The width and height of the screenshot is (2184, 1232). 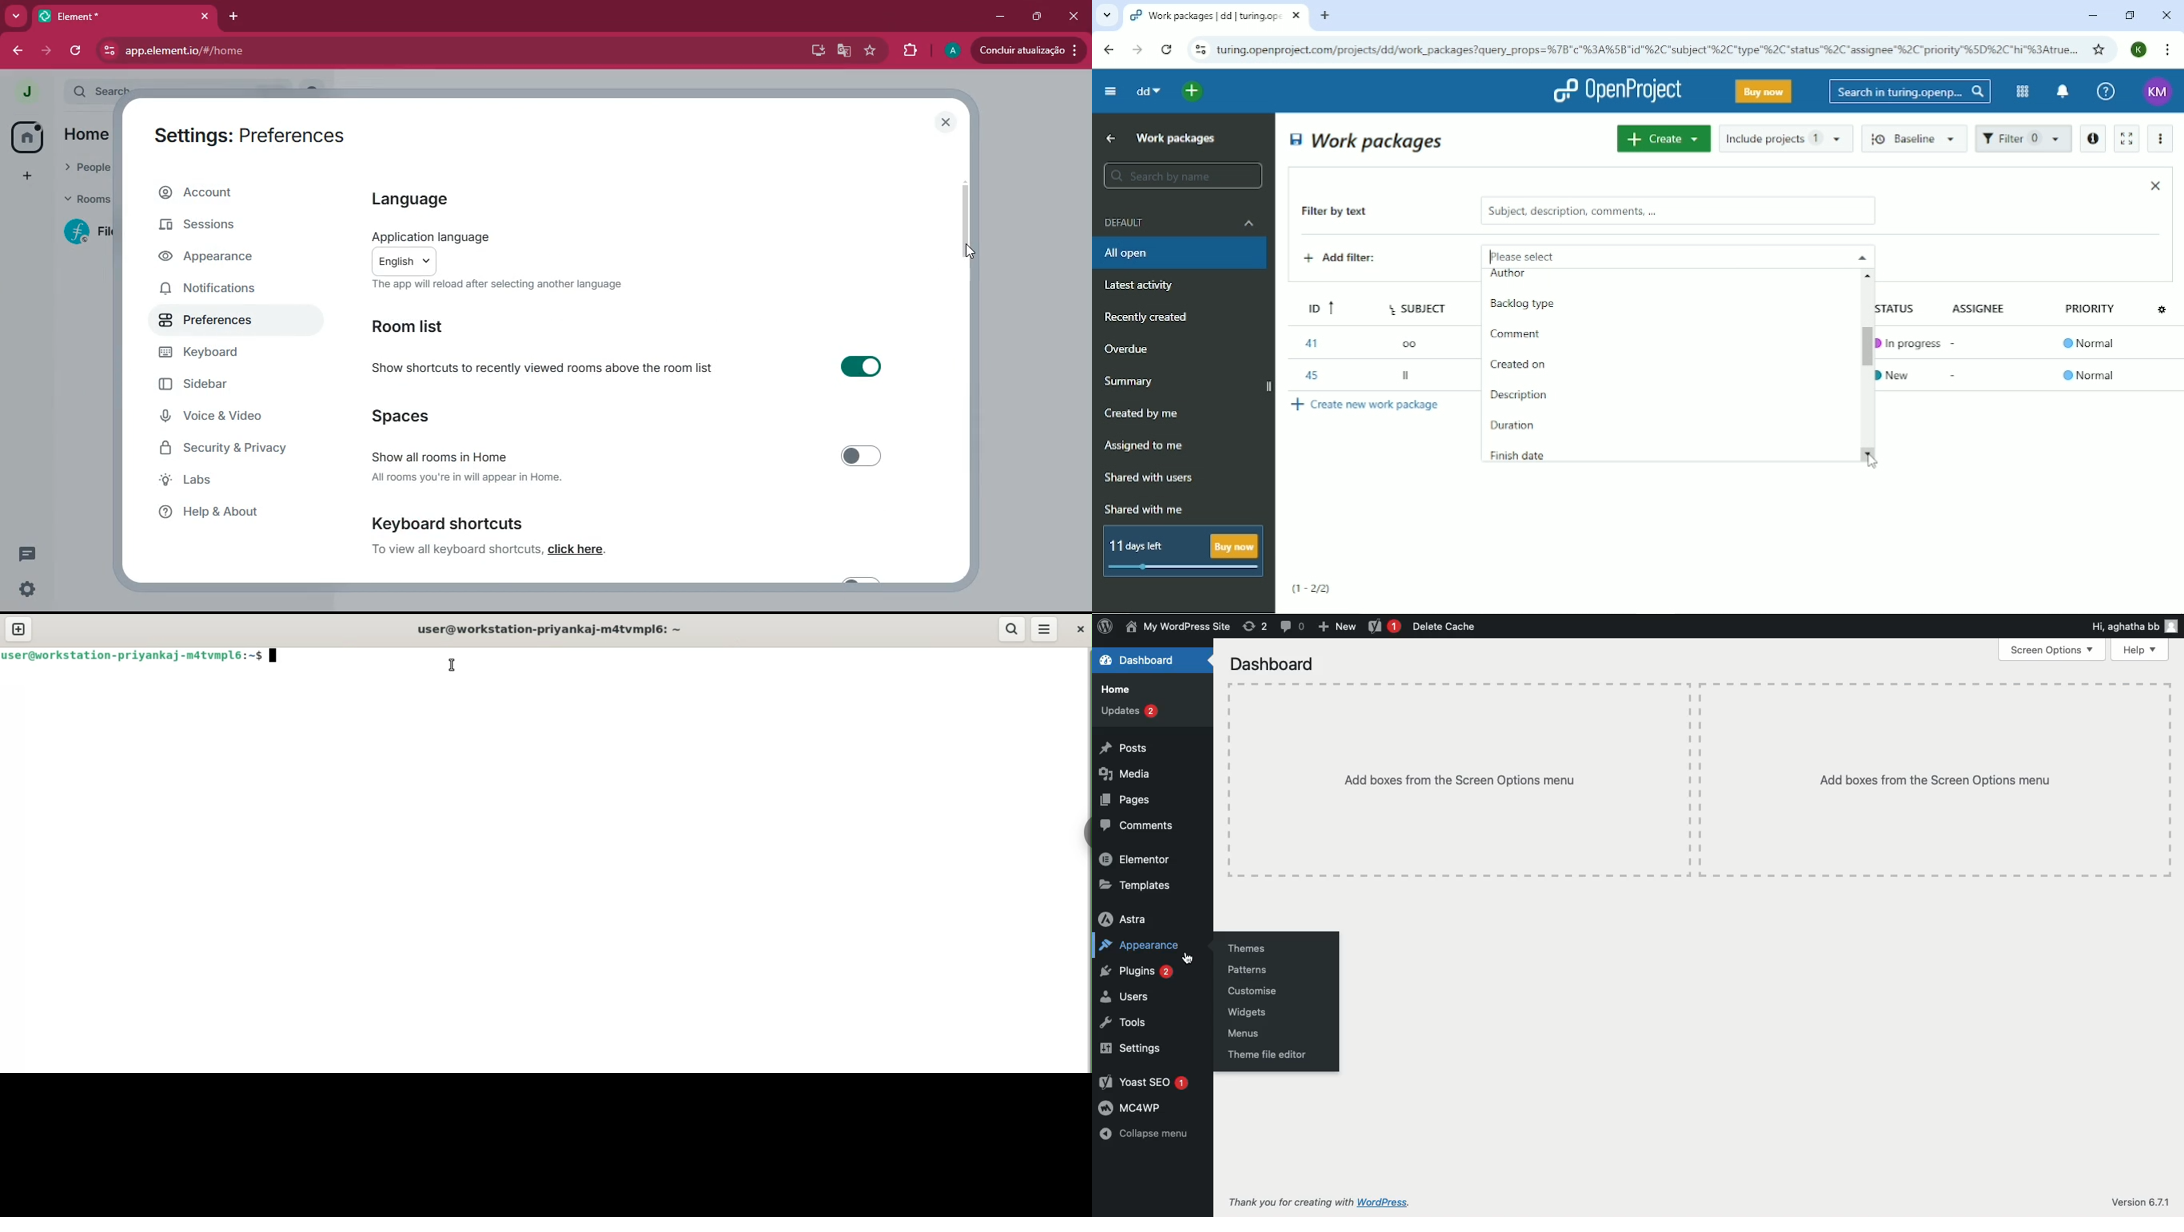 I want to click on View site information, so click(x=1200, y=50).